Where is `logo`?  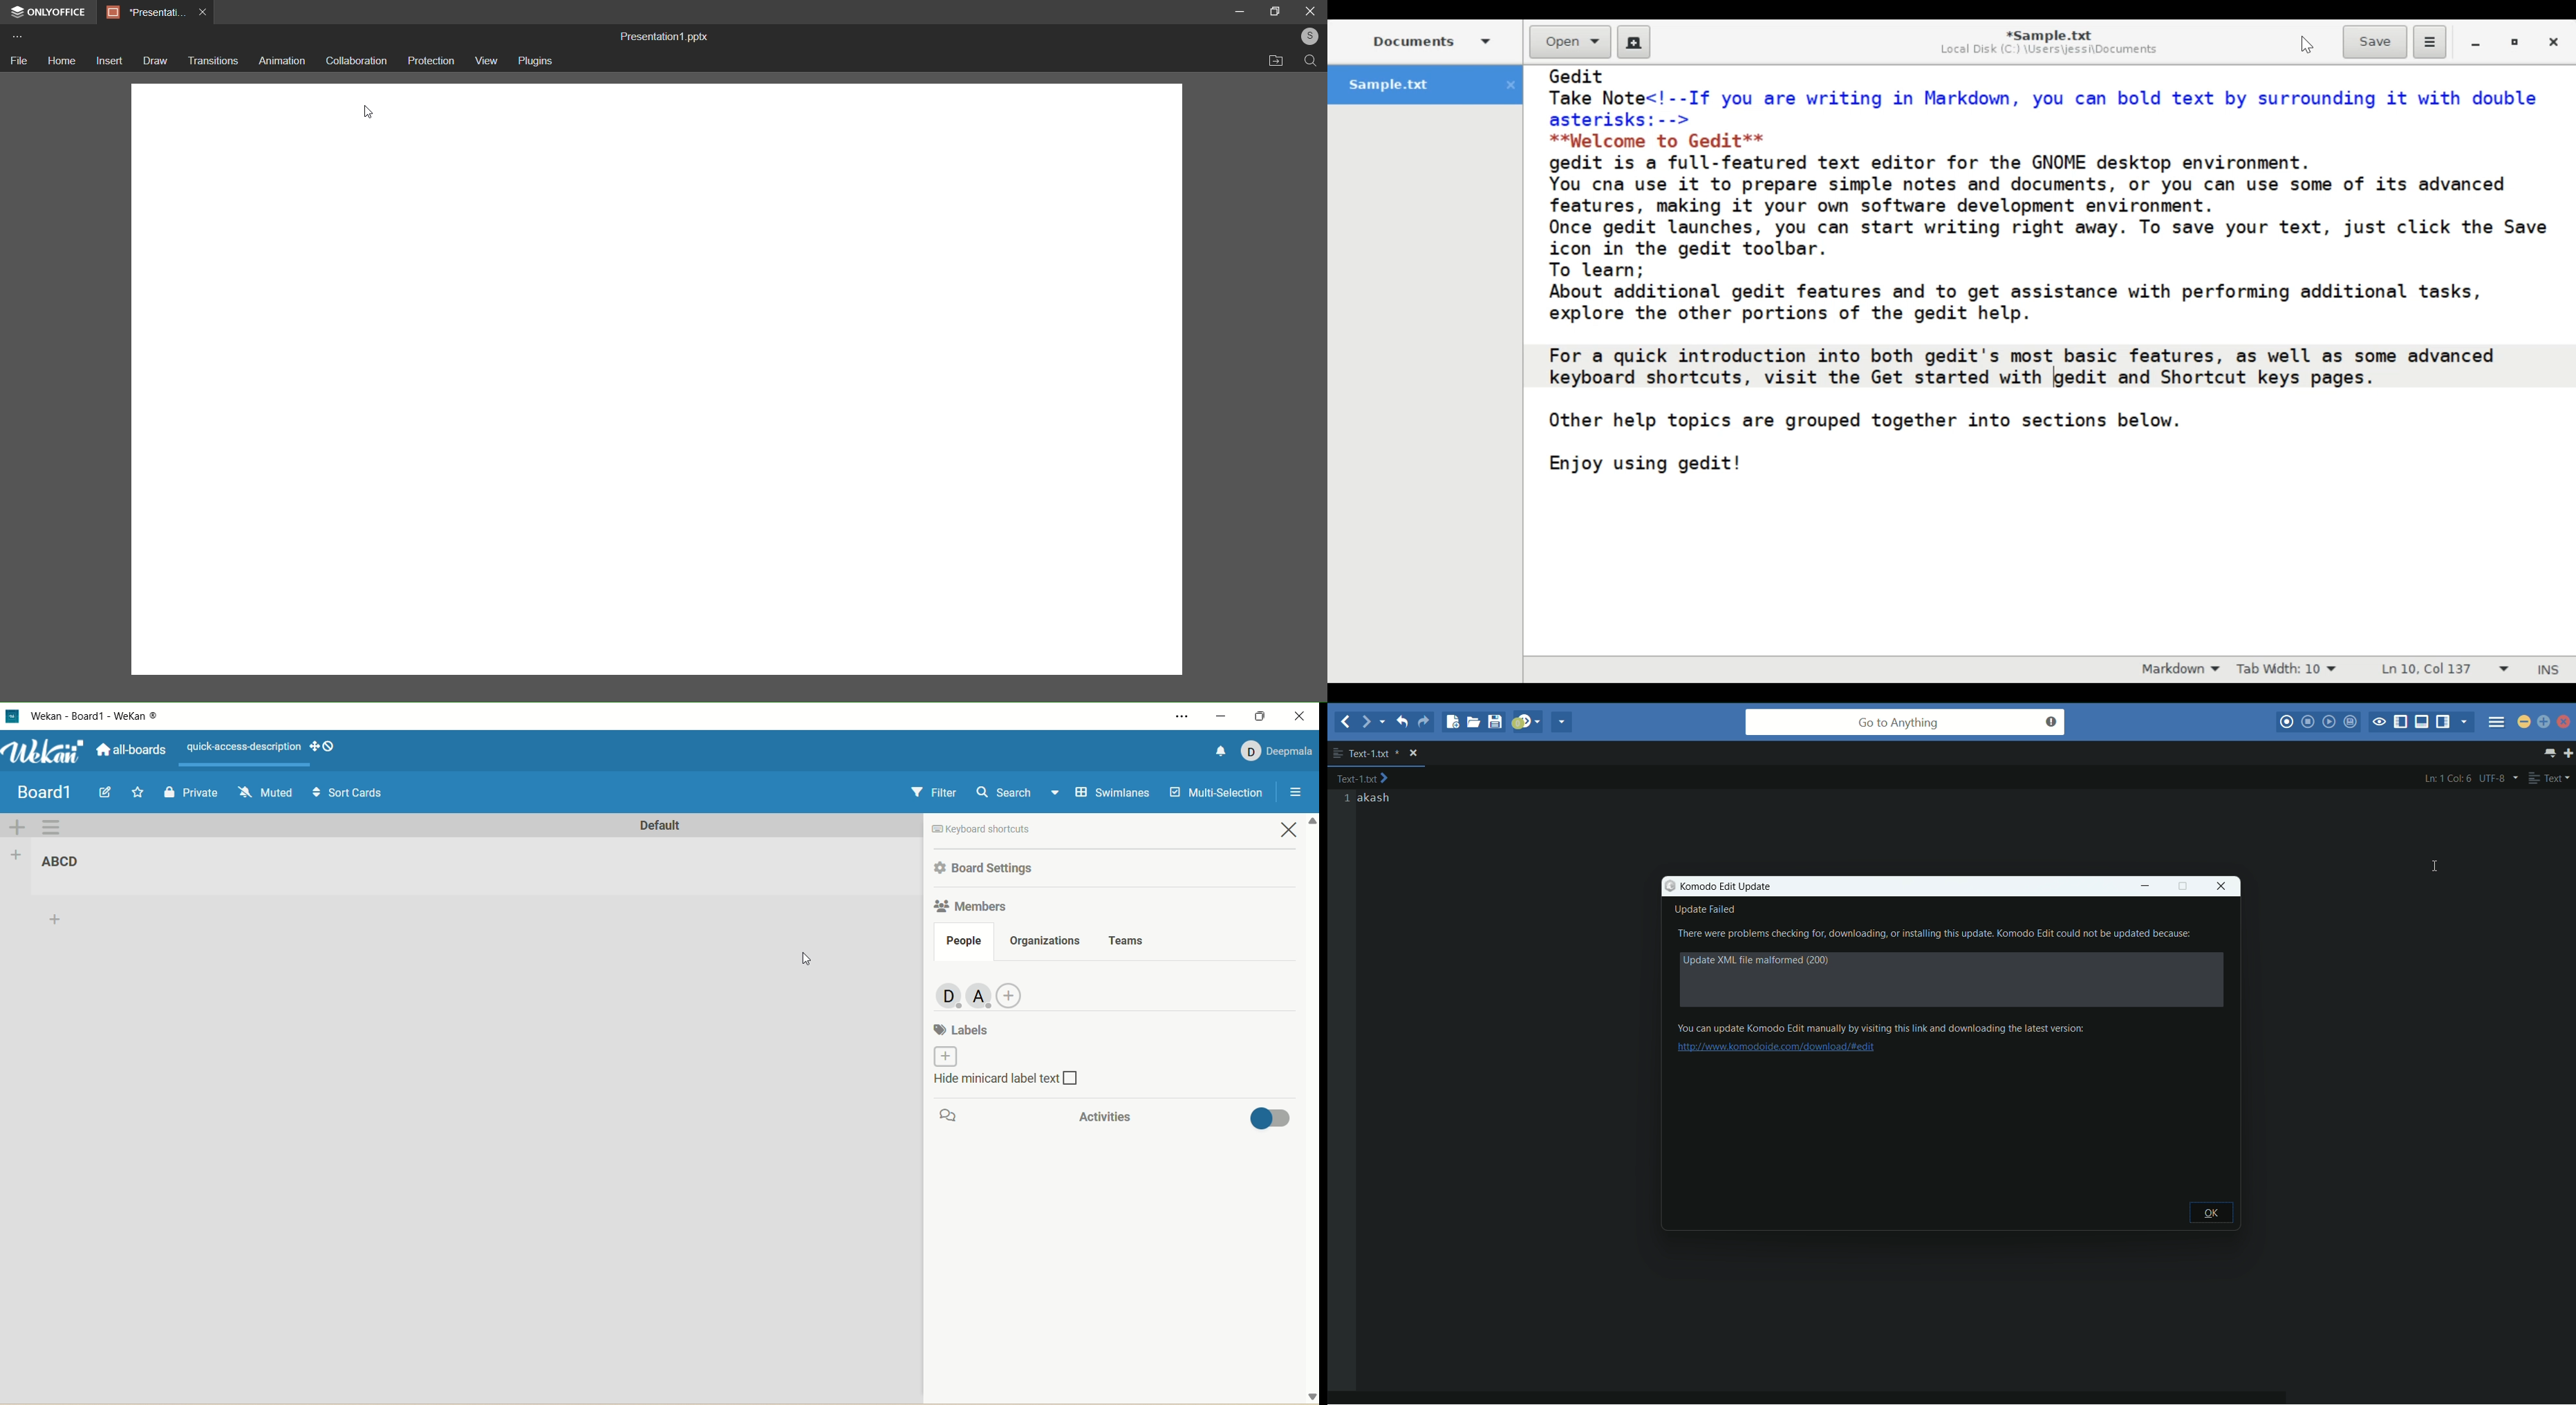 logo is located at coordinates (14, 716).